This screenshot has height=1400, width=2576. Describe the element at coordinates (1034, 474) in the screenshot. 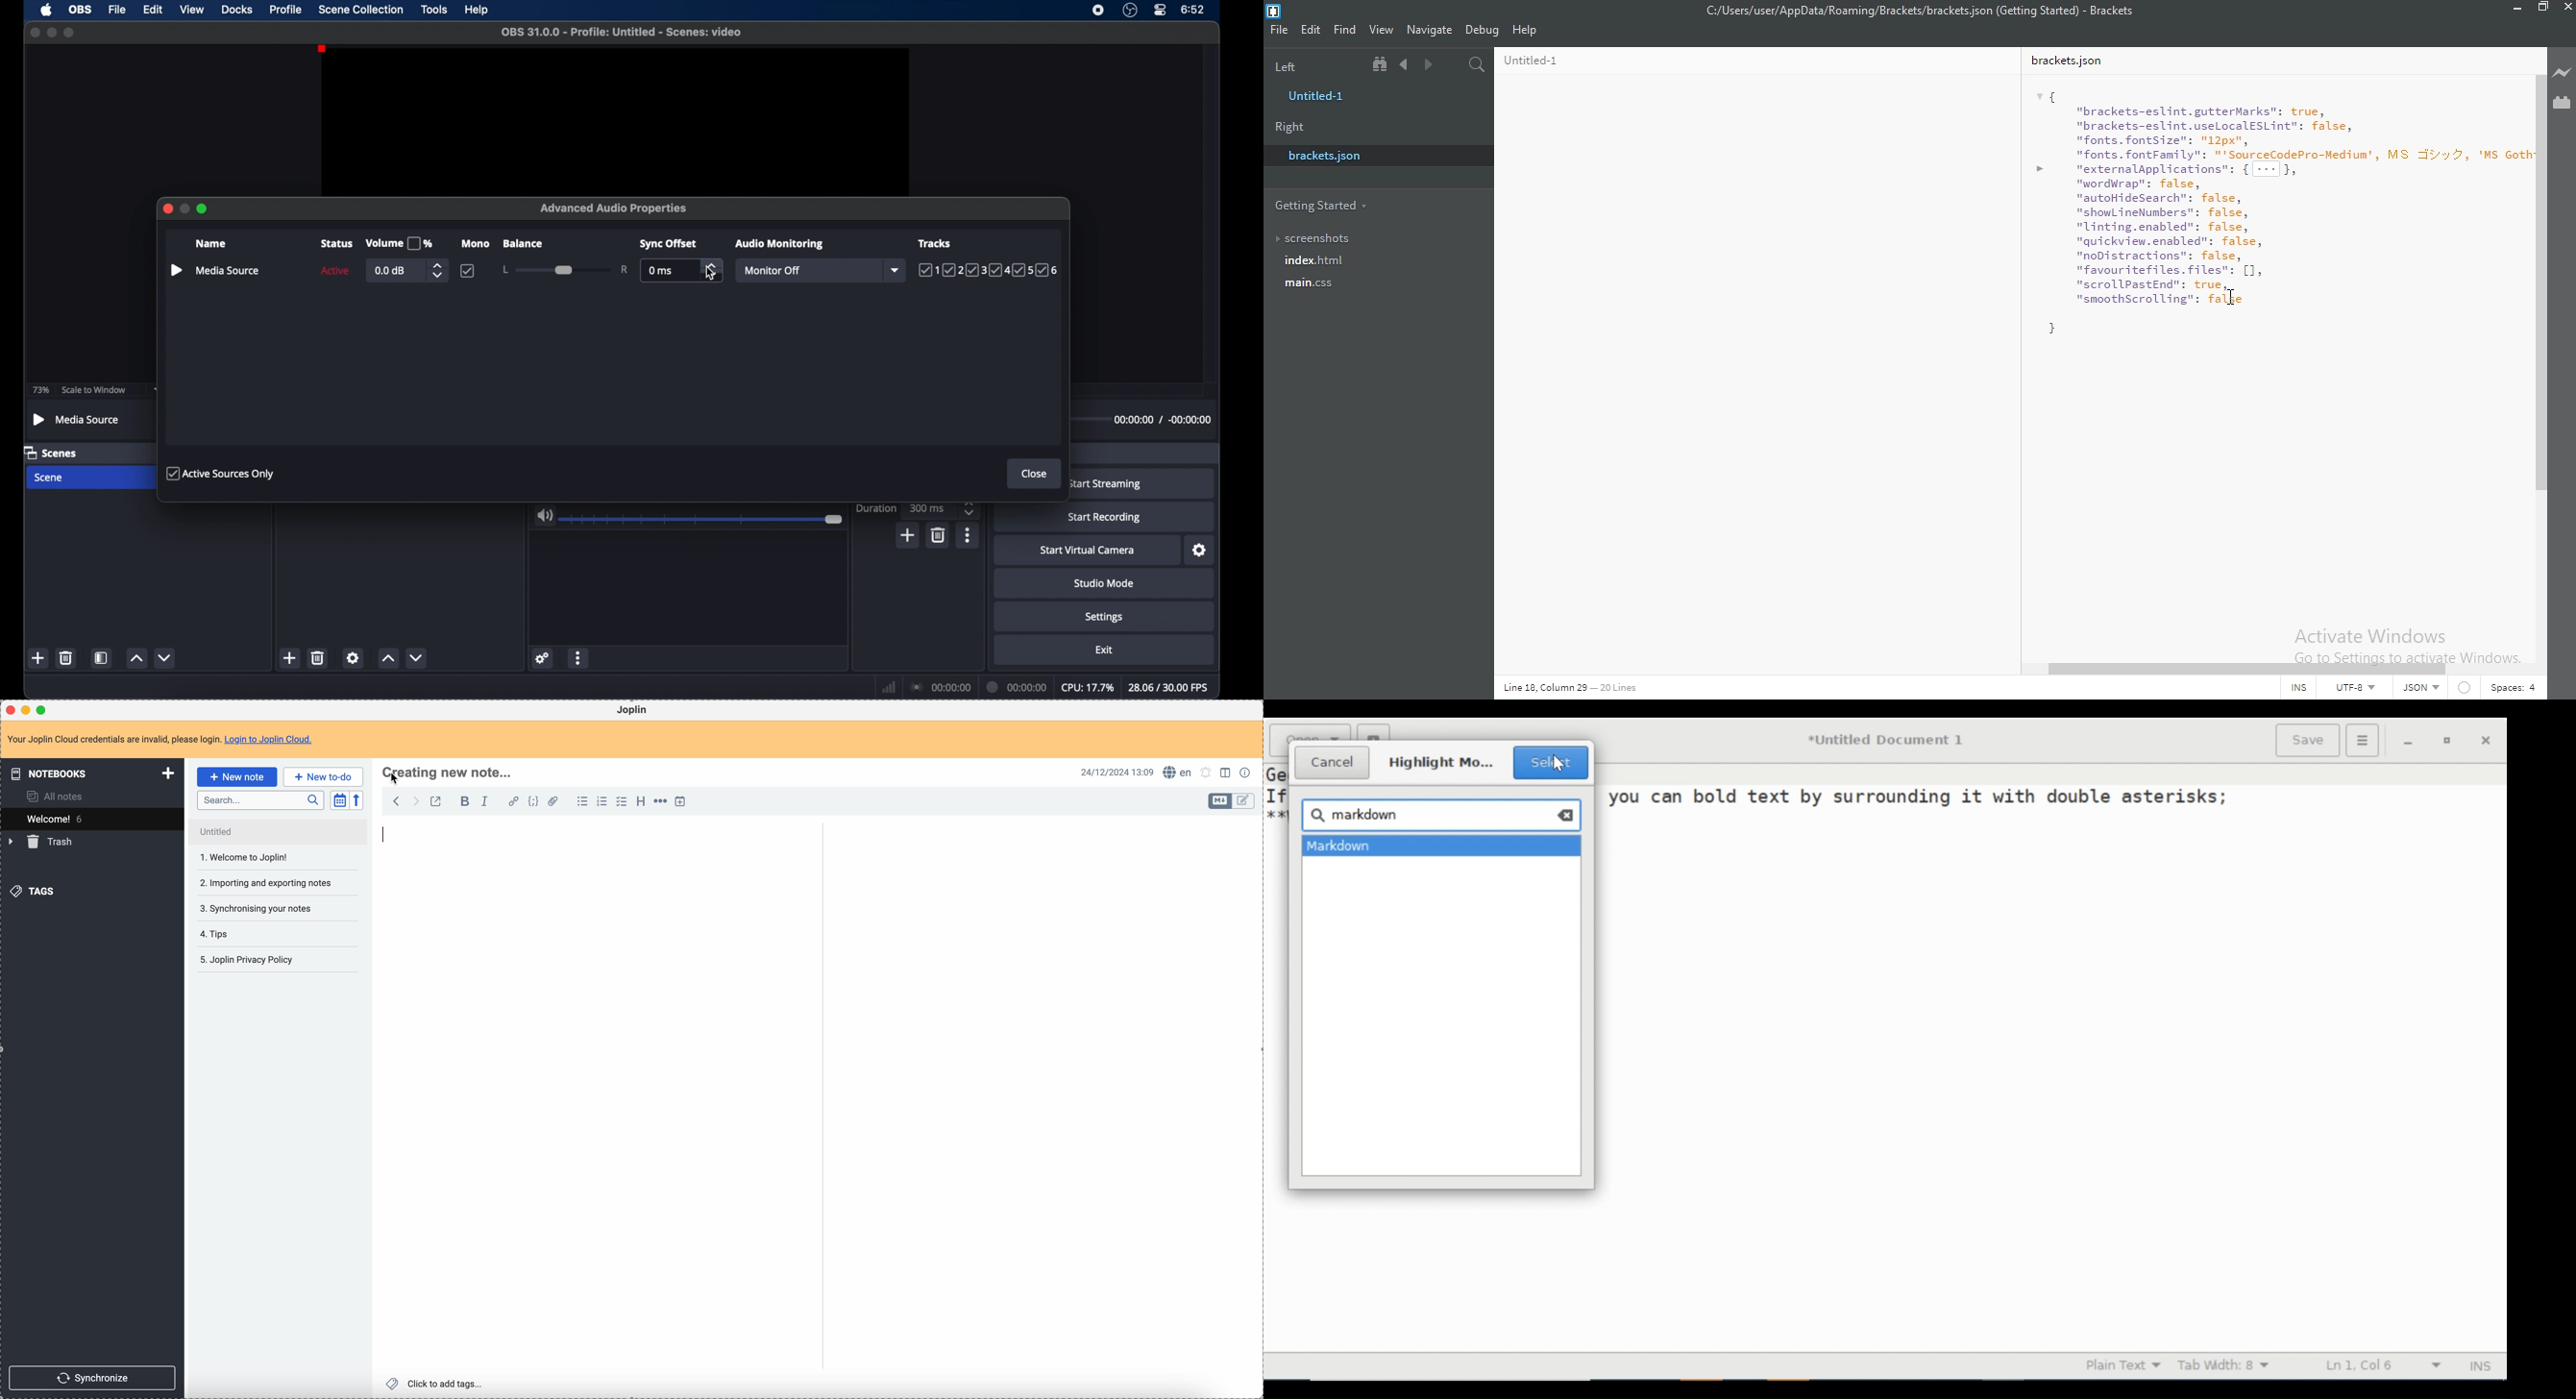

I see `close` at that location.